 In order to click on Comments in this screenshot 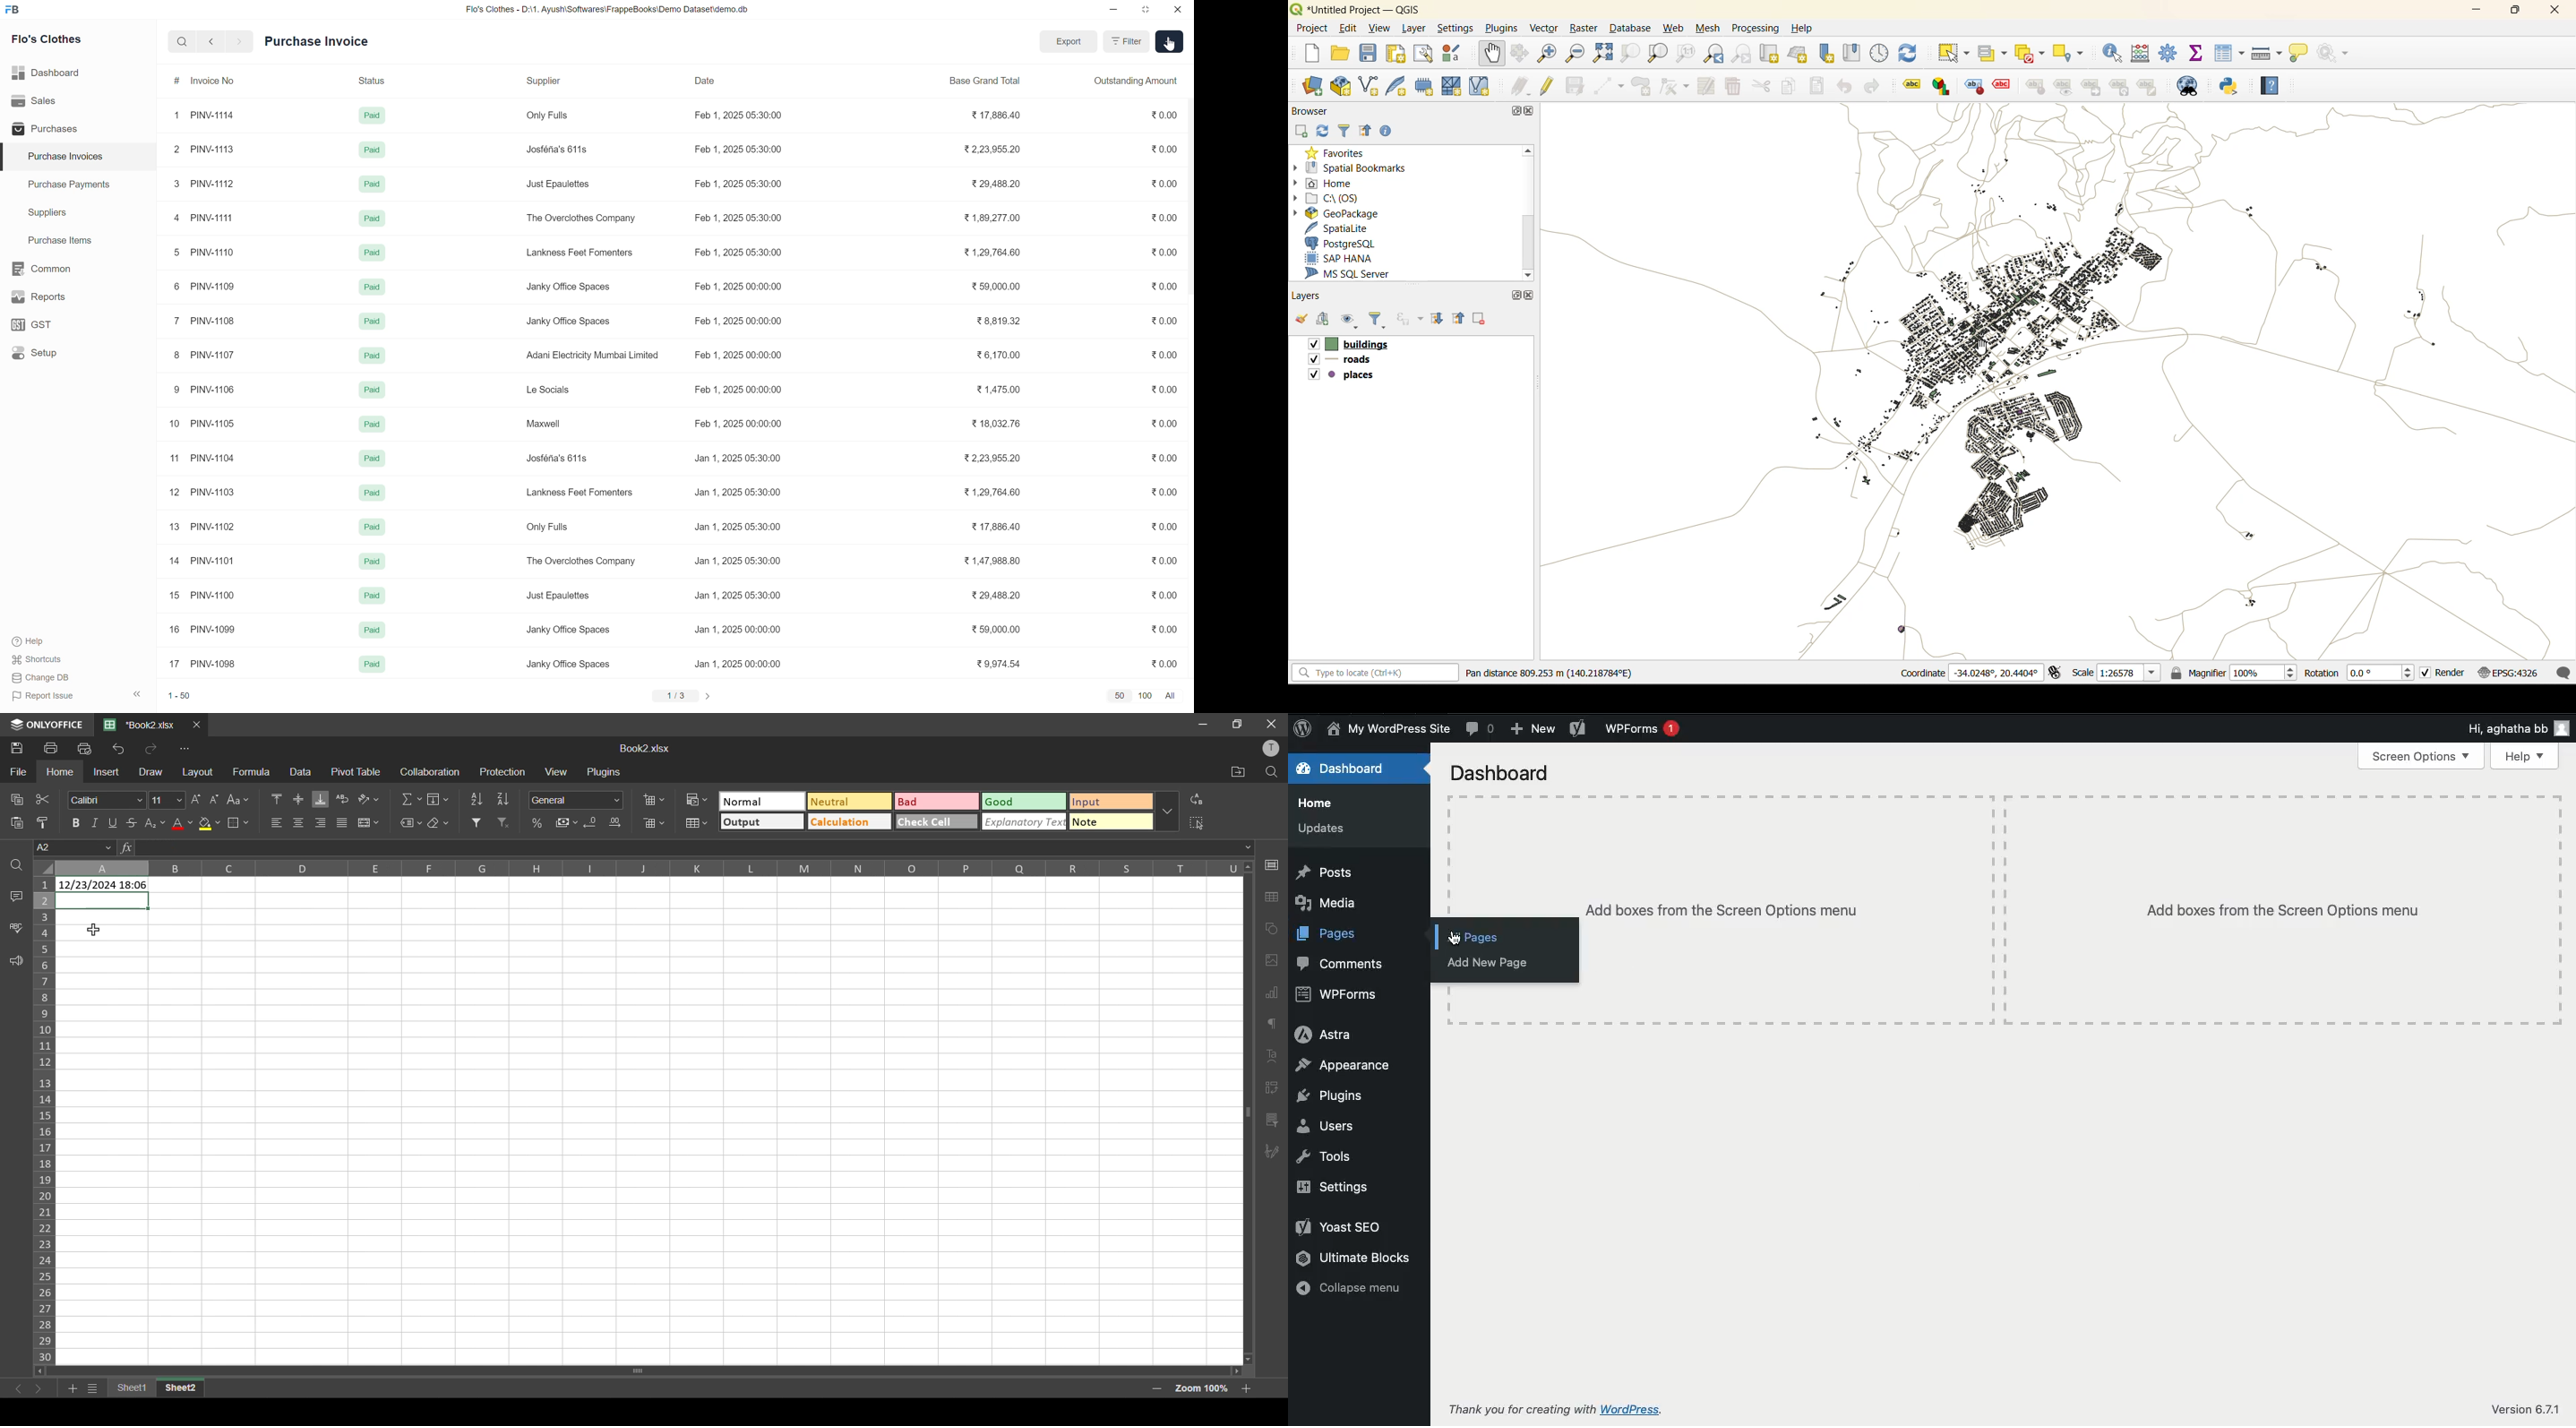, I will do `click(1482, 729)`.